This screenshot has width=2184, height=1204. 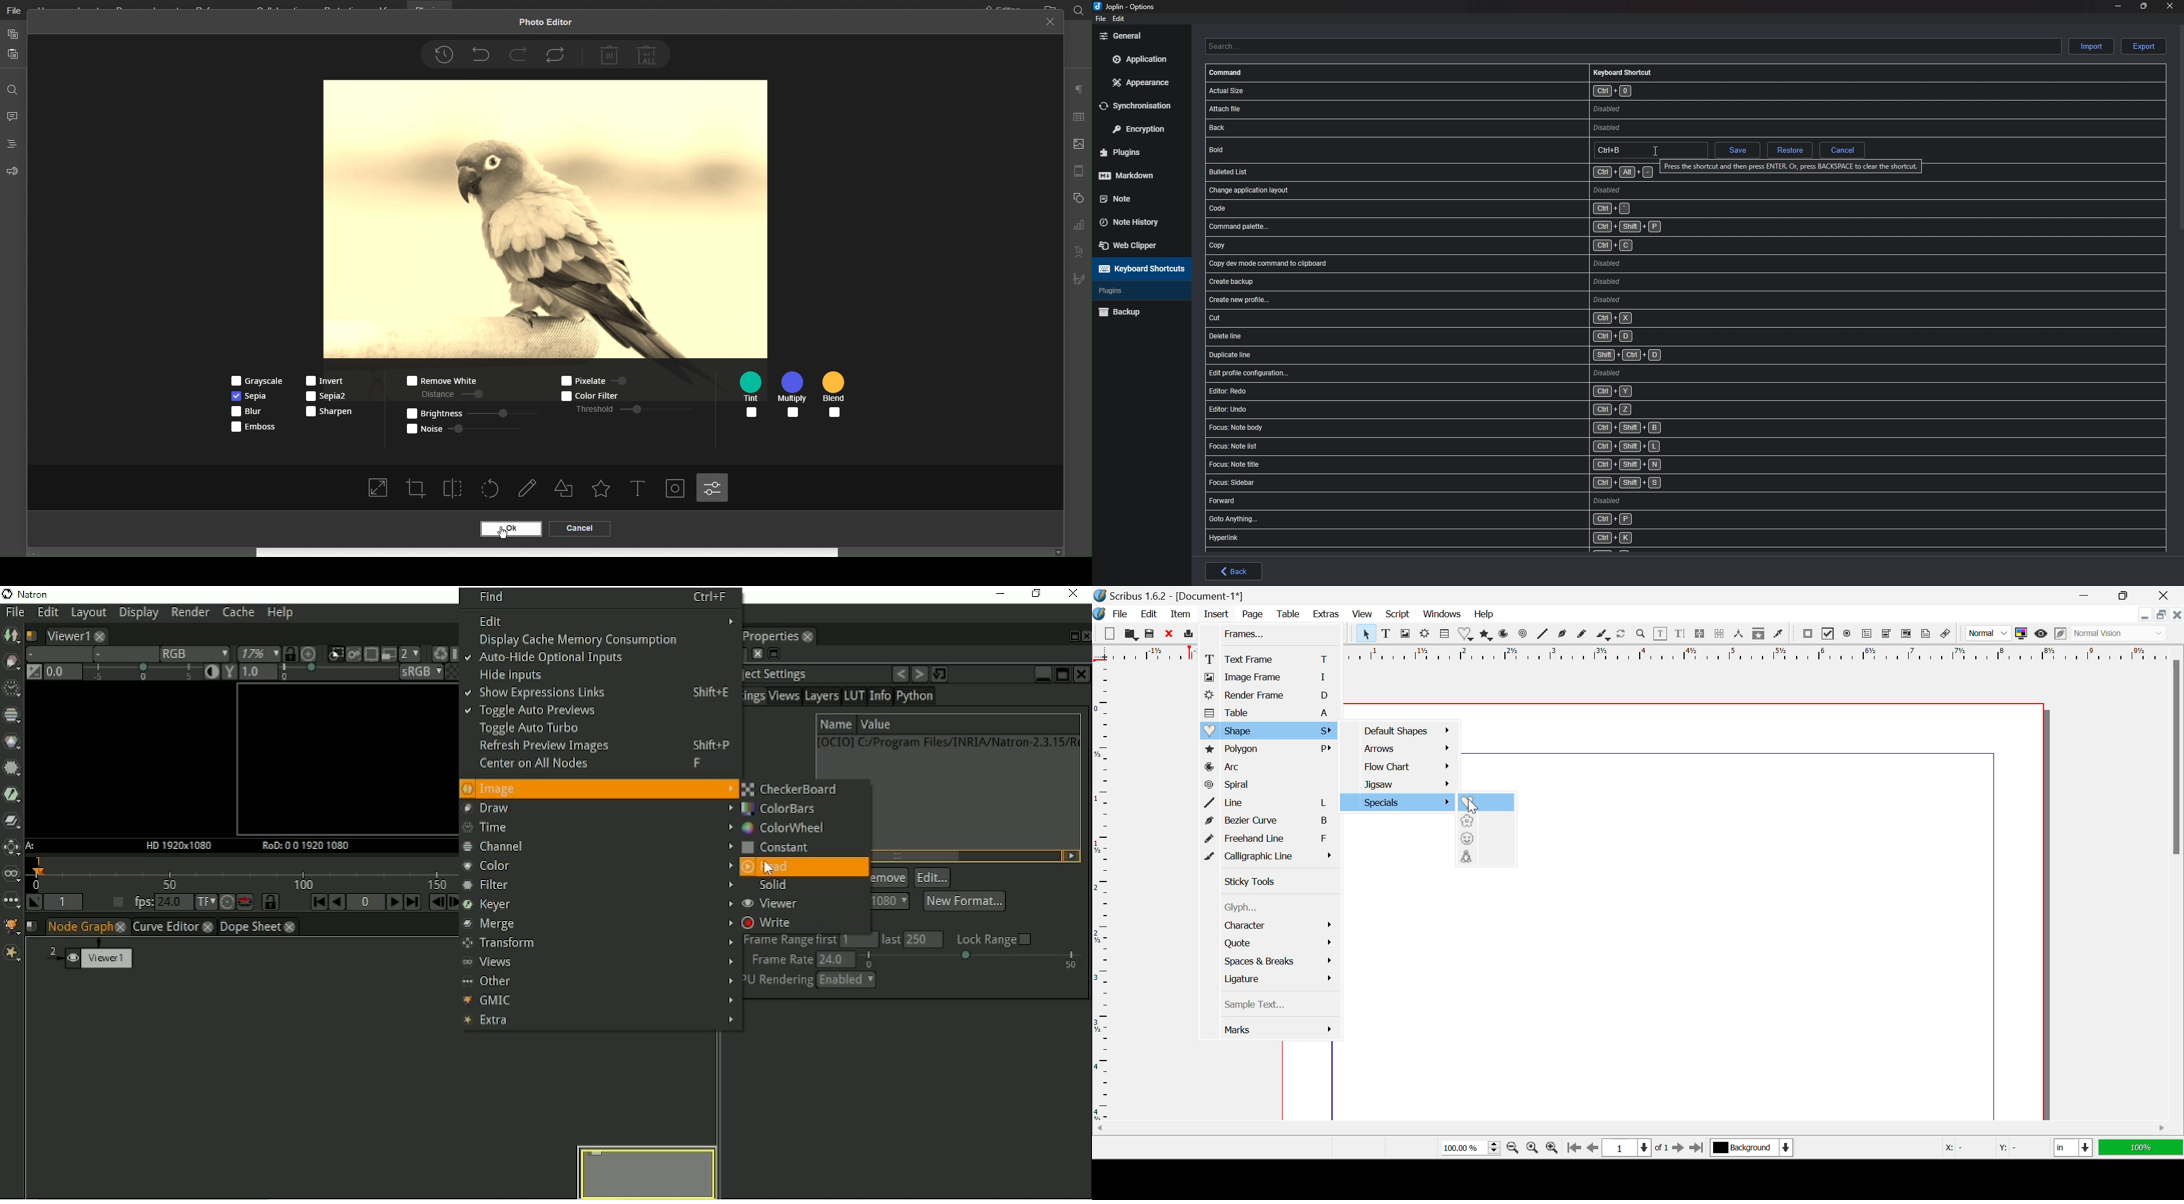 I want to click on Resize, so click(x=2144, y=6).